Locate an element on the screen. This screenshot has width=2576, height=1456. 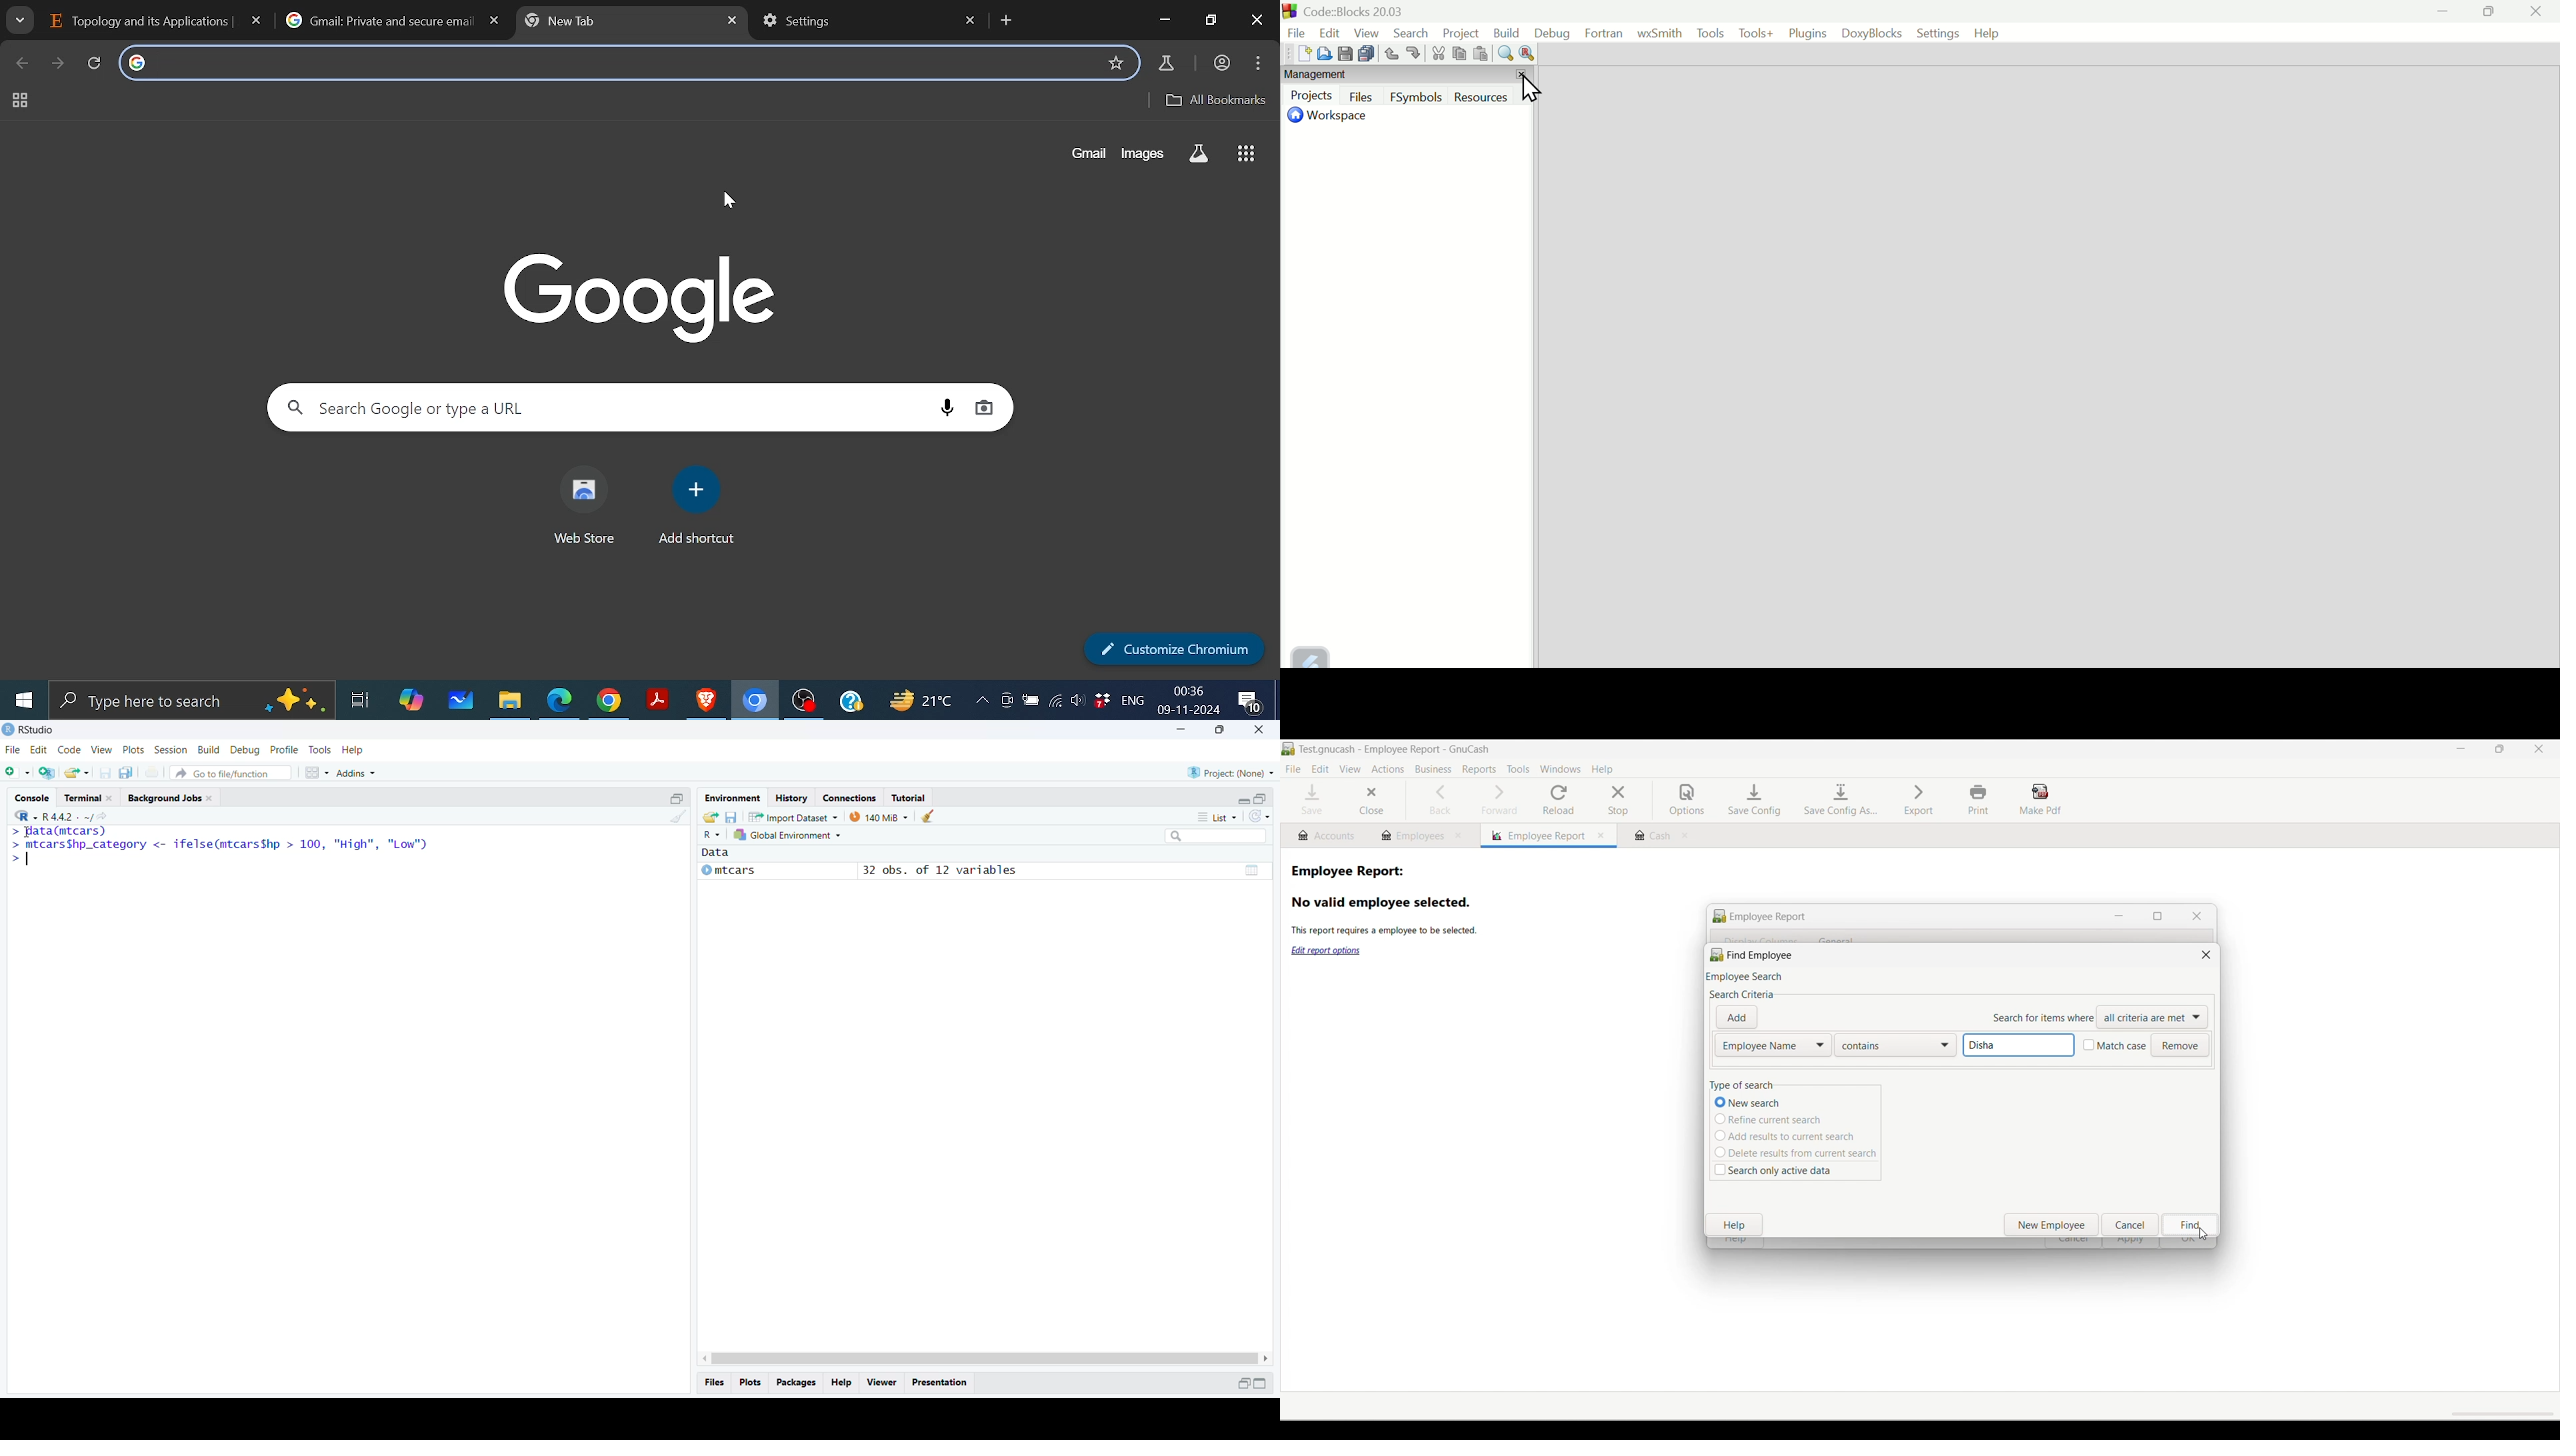
Refresh the list of objects in the environment is located at coordinates (1260, 817).